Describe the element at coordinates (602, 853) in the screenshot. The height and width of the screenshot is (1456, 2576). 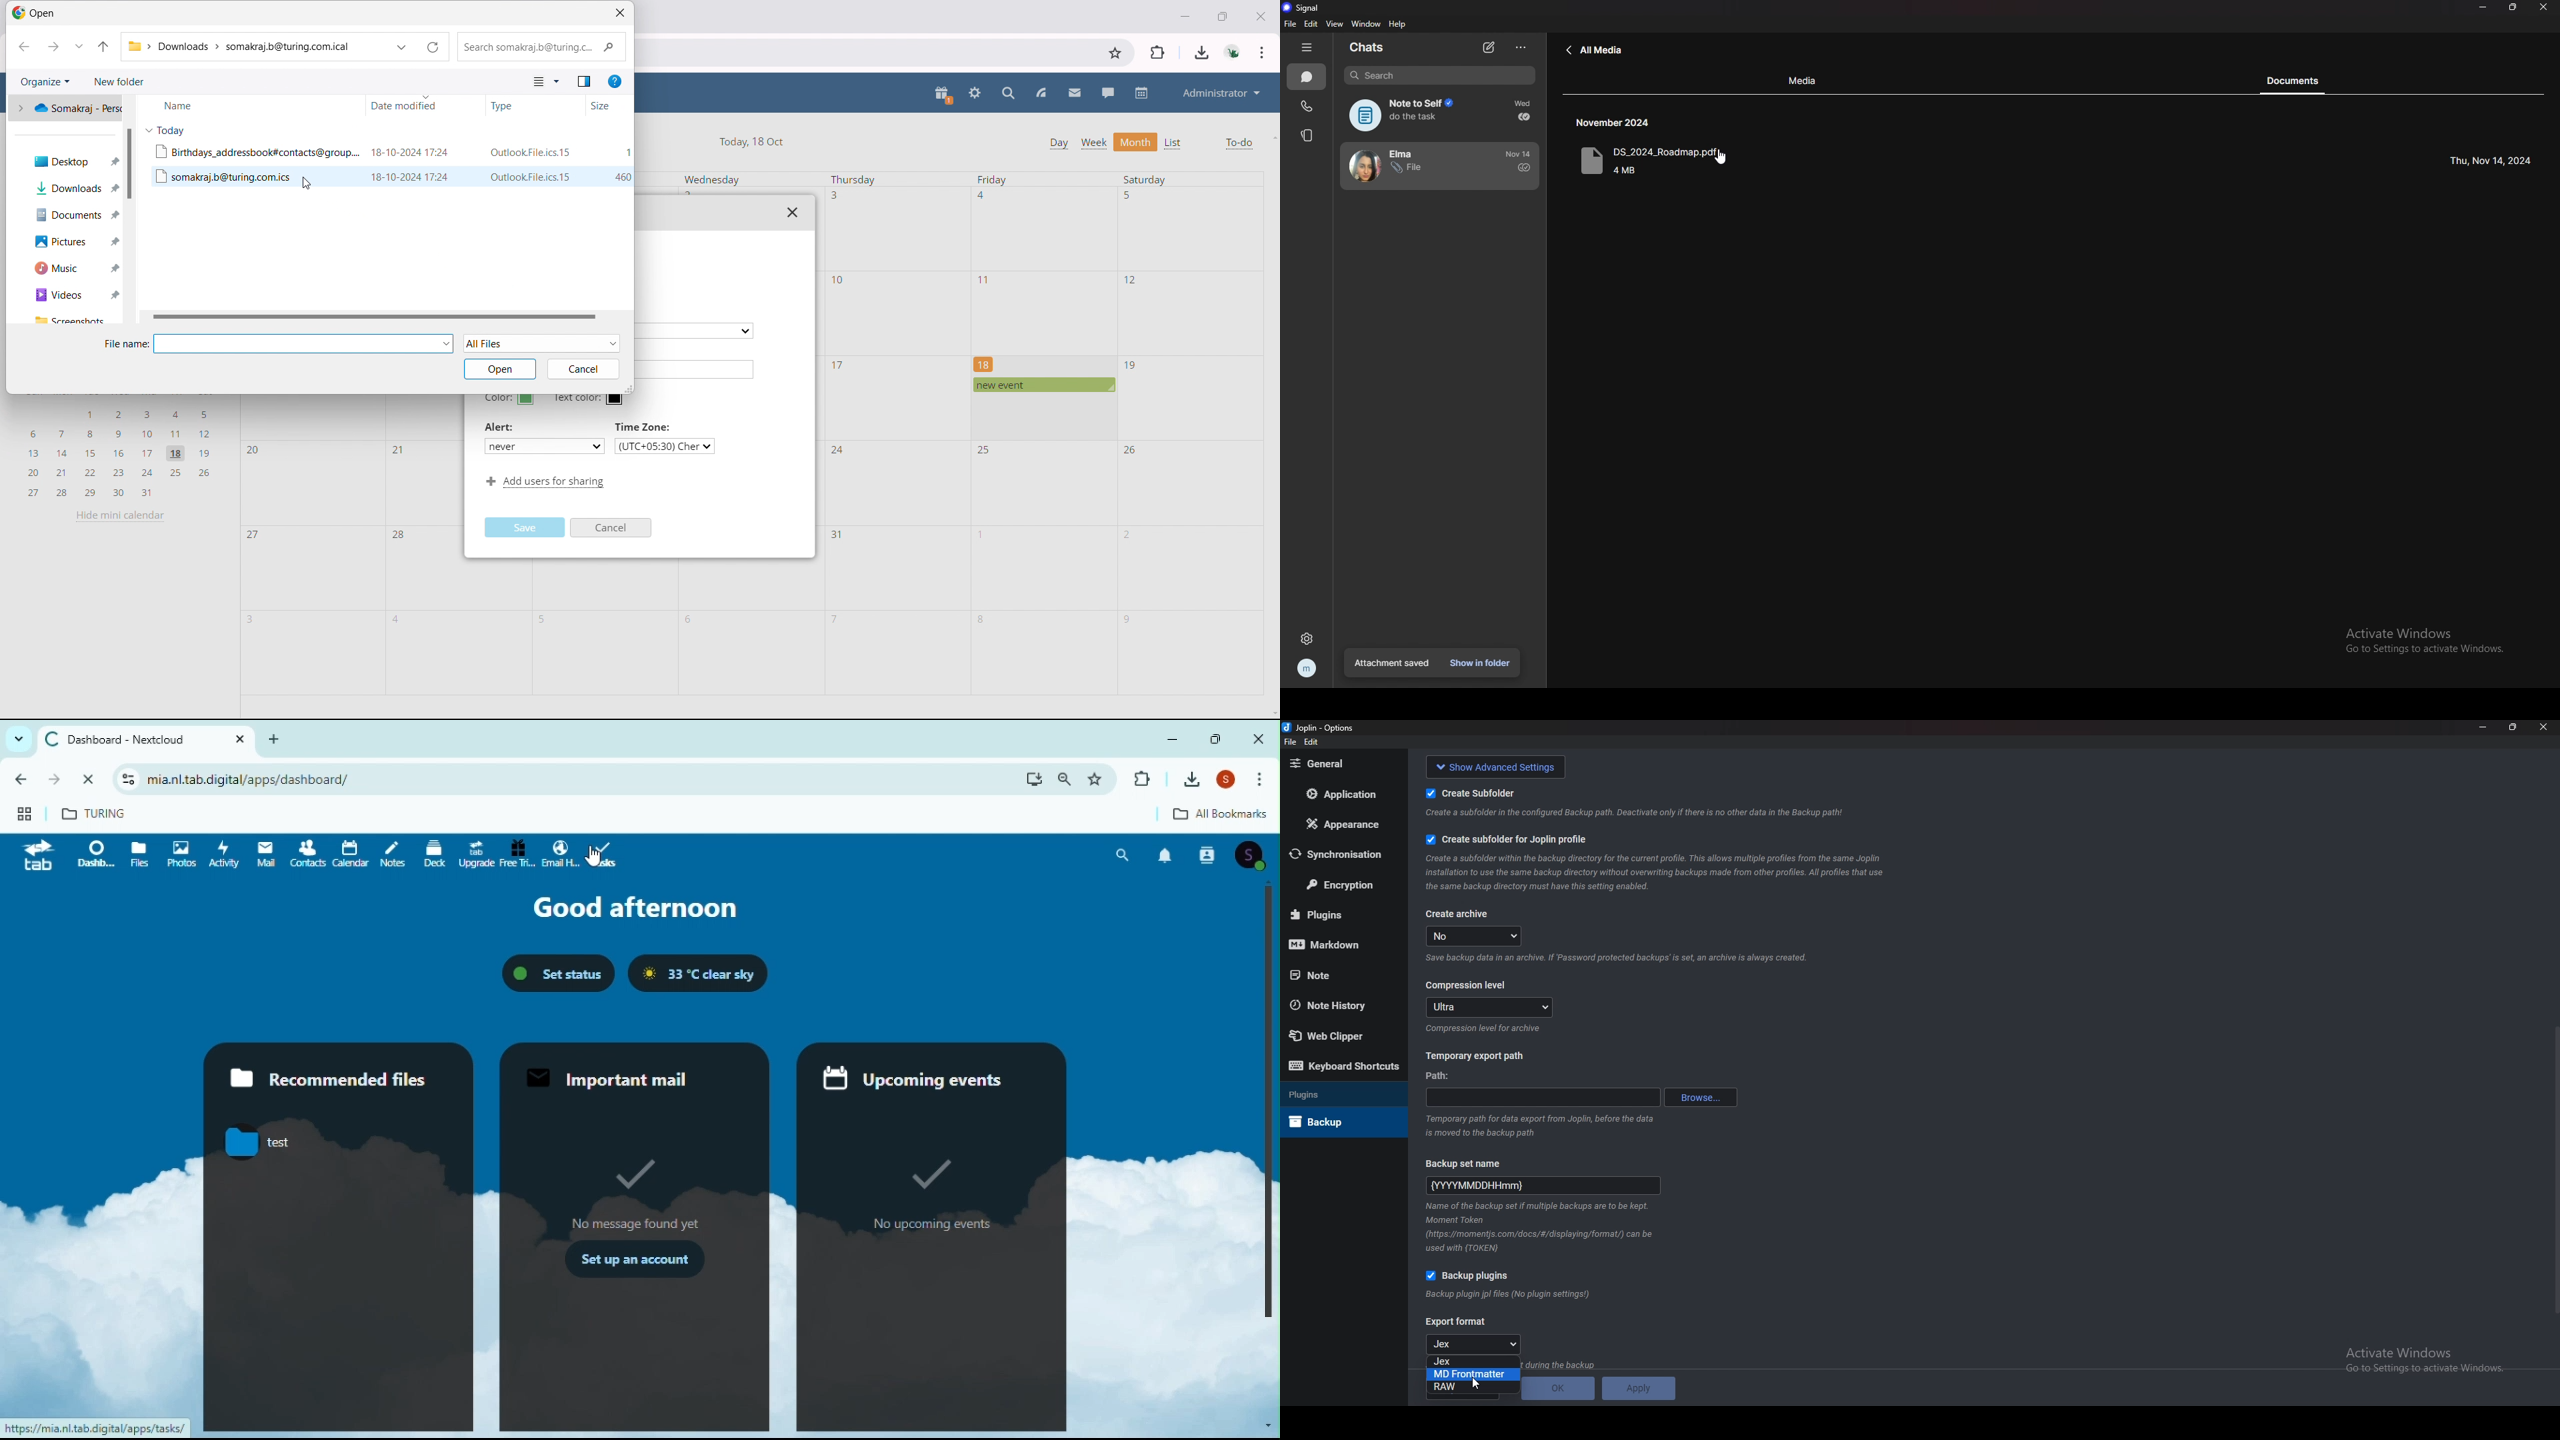
I see `Tasks` at that location.